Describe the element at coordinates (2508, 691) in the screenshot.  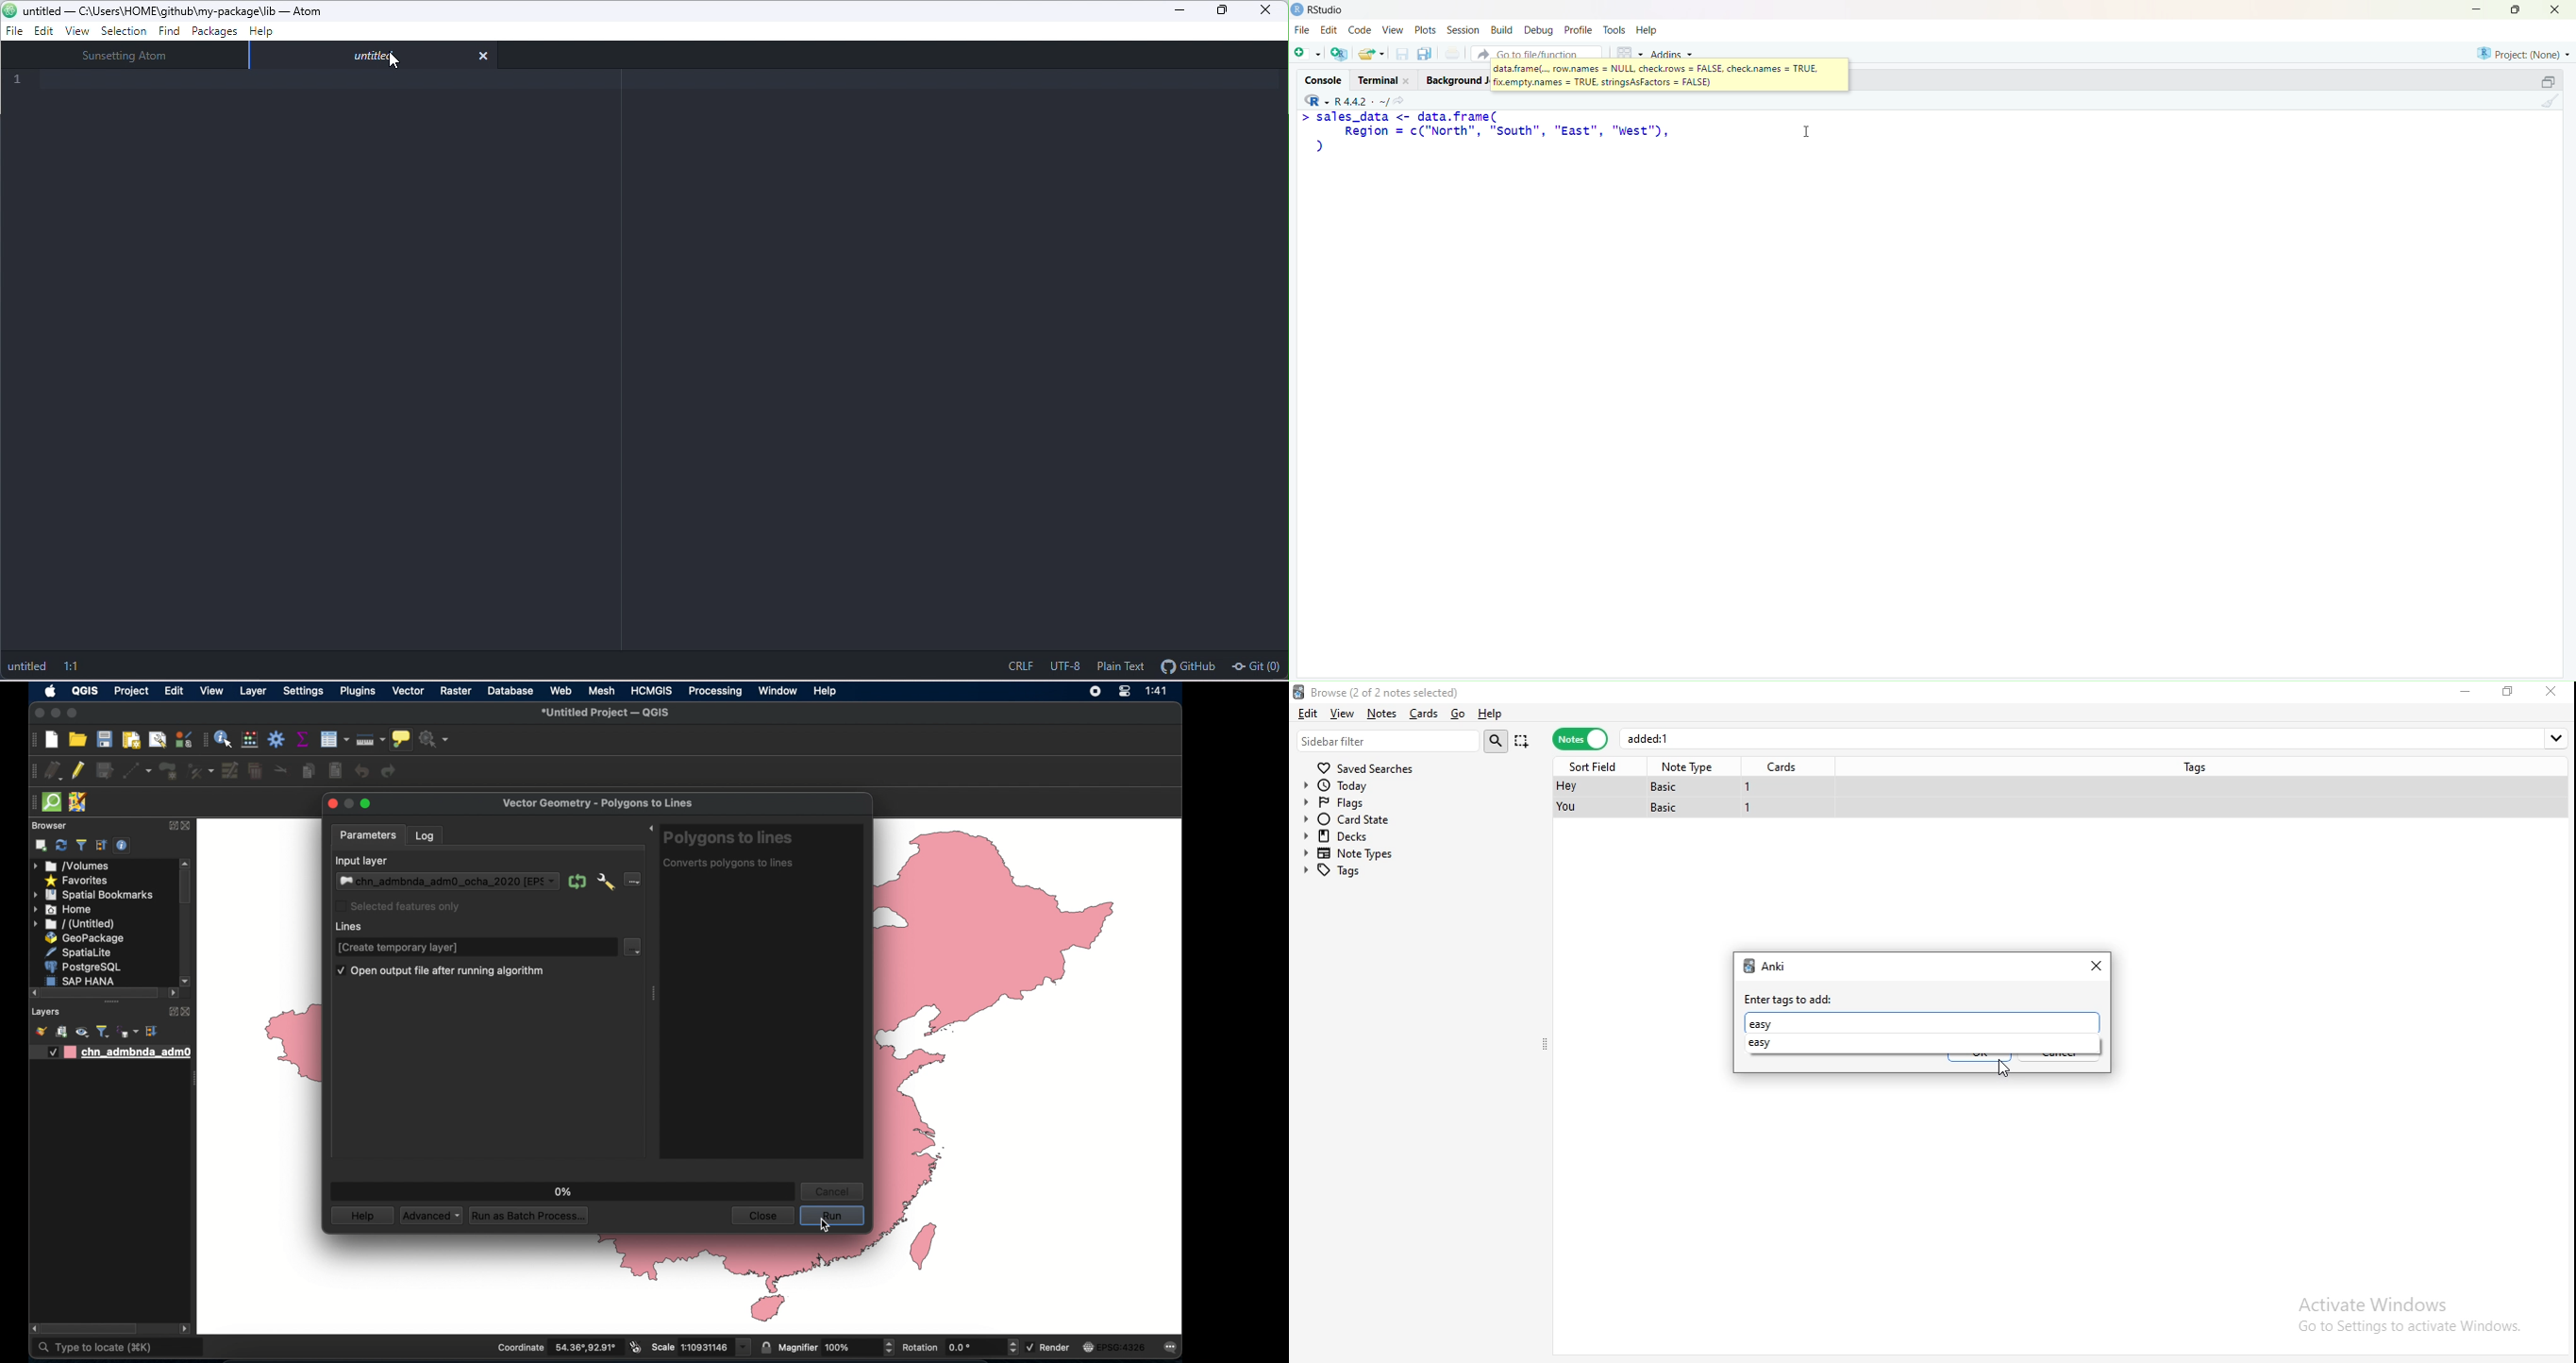
I see `restore` at that location.